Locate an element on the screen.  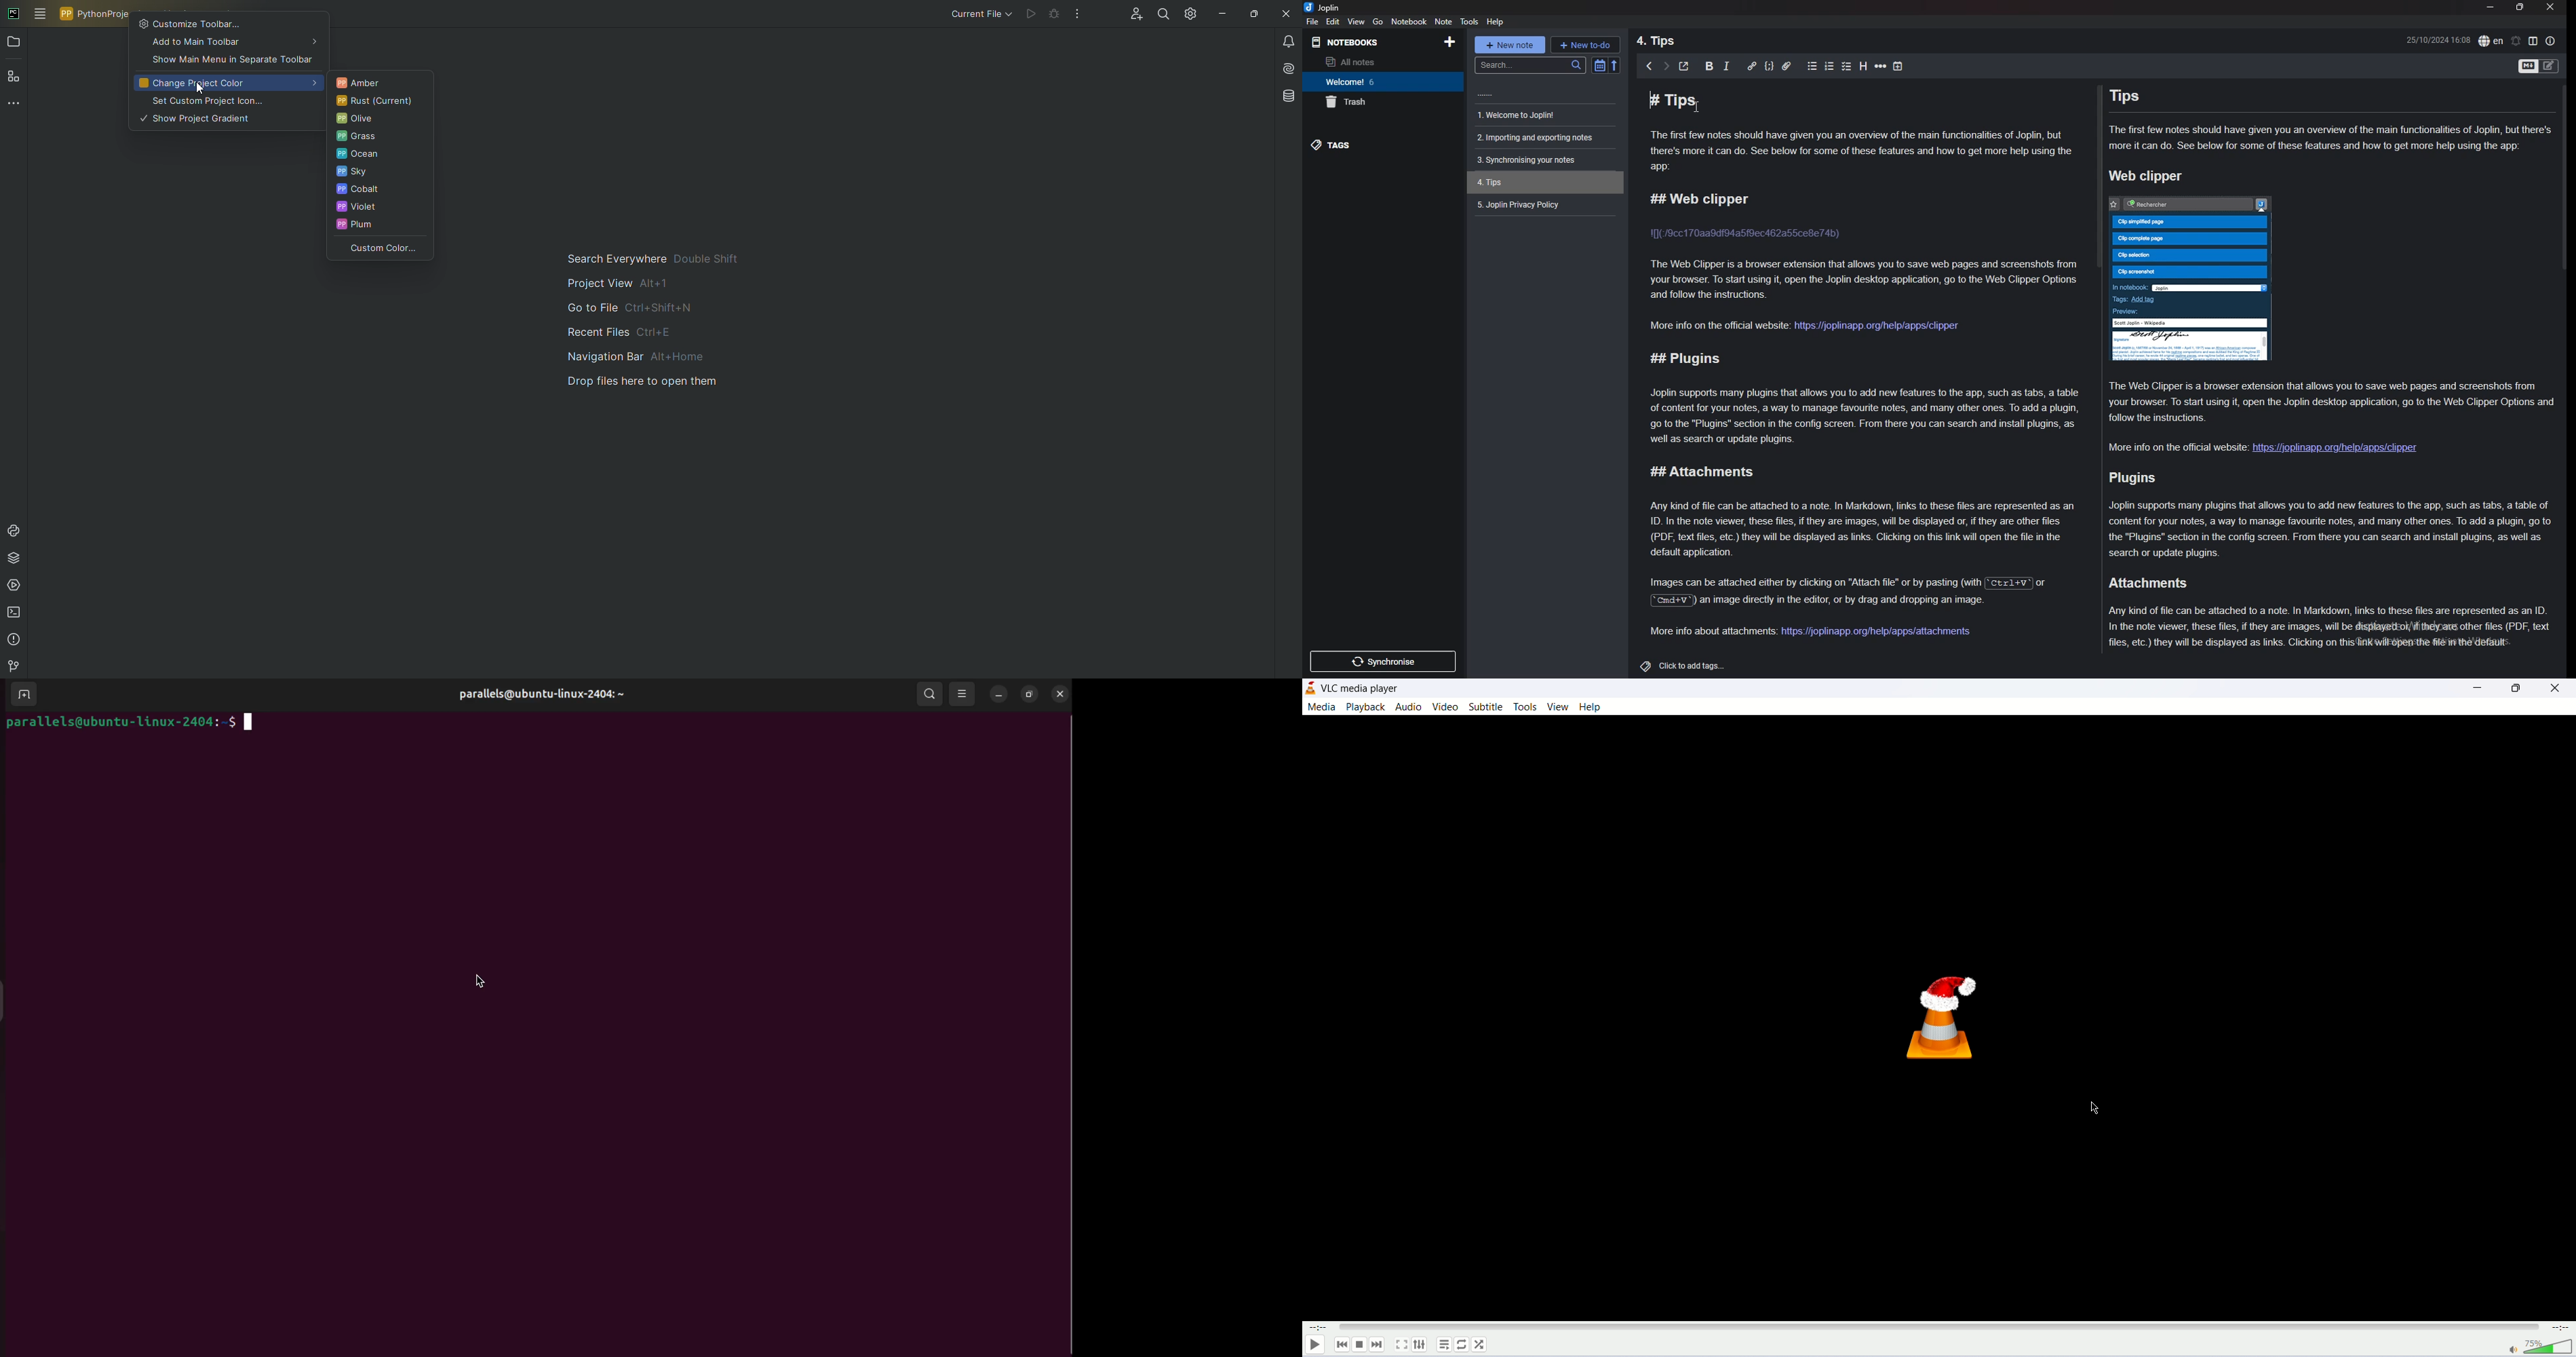
note 2 is located at coordinates (1546, 115).